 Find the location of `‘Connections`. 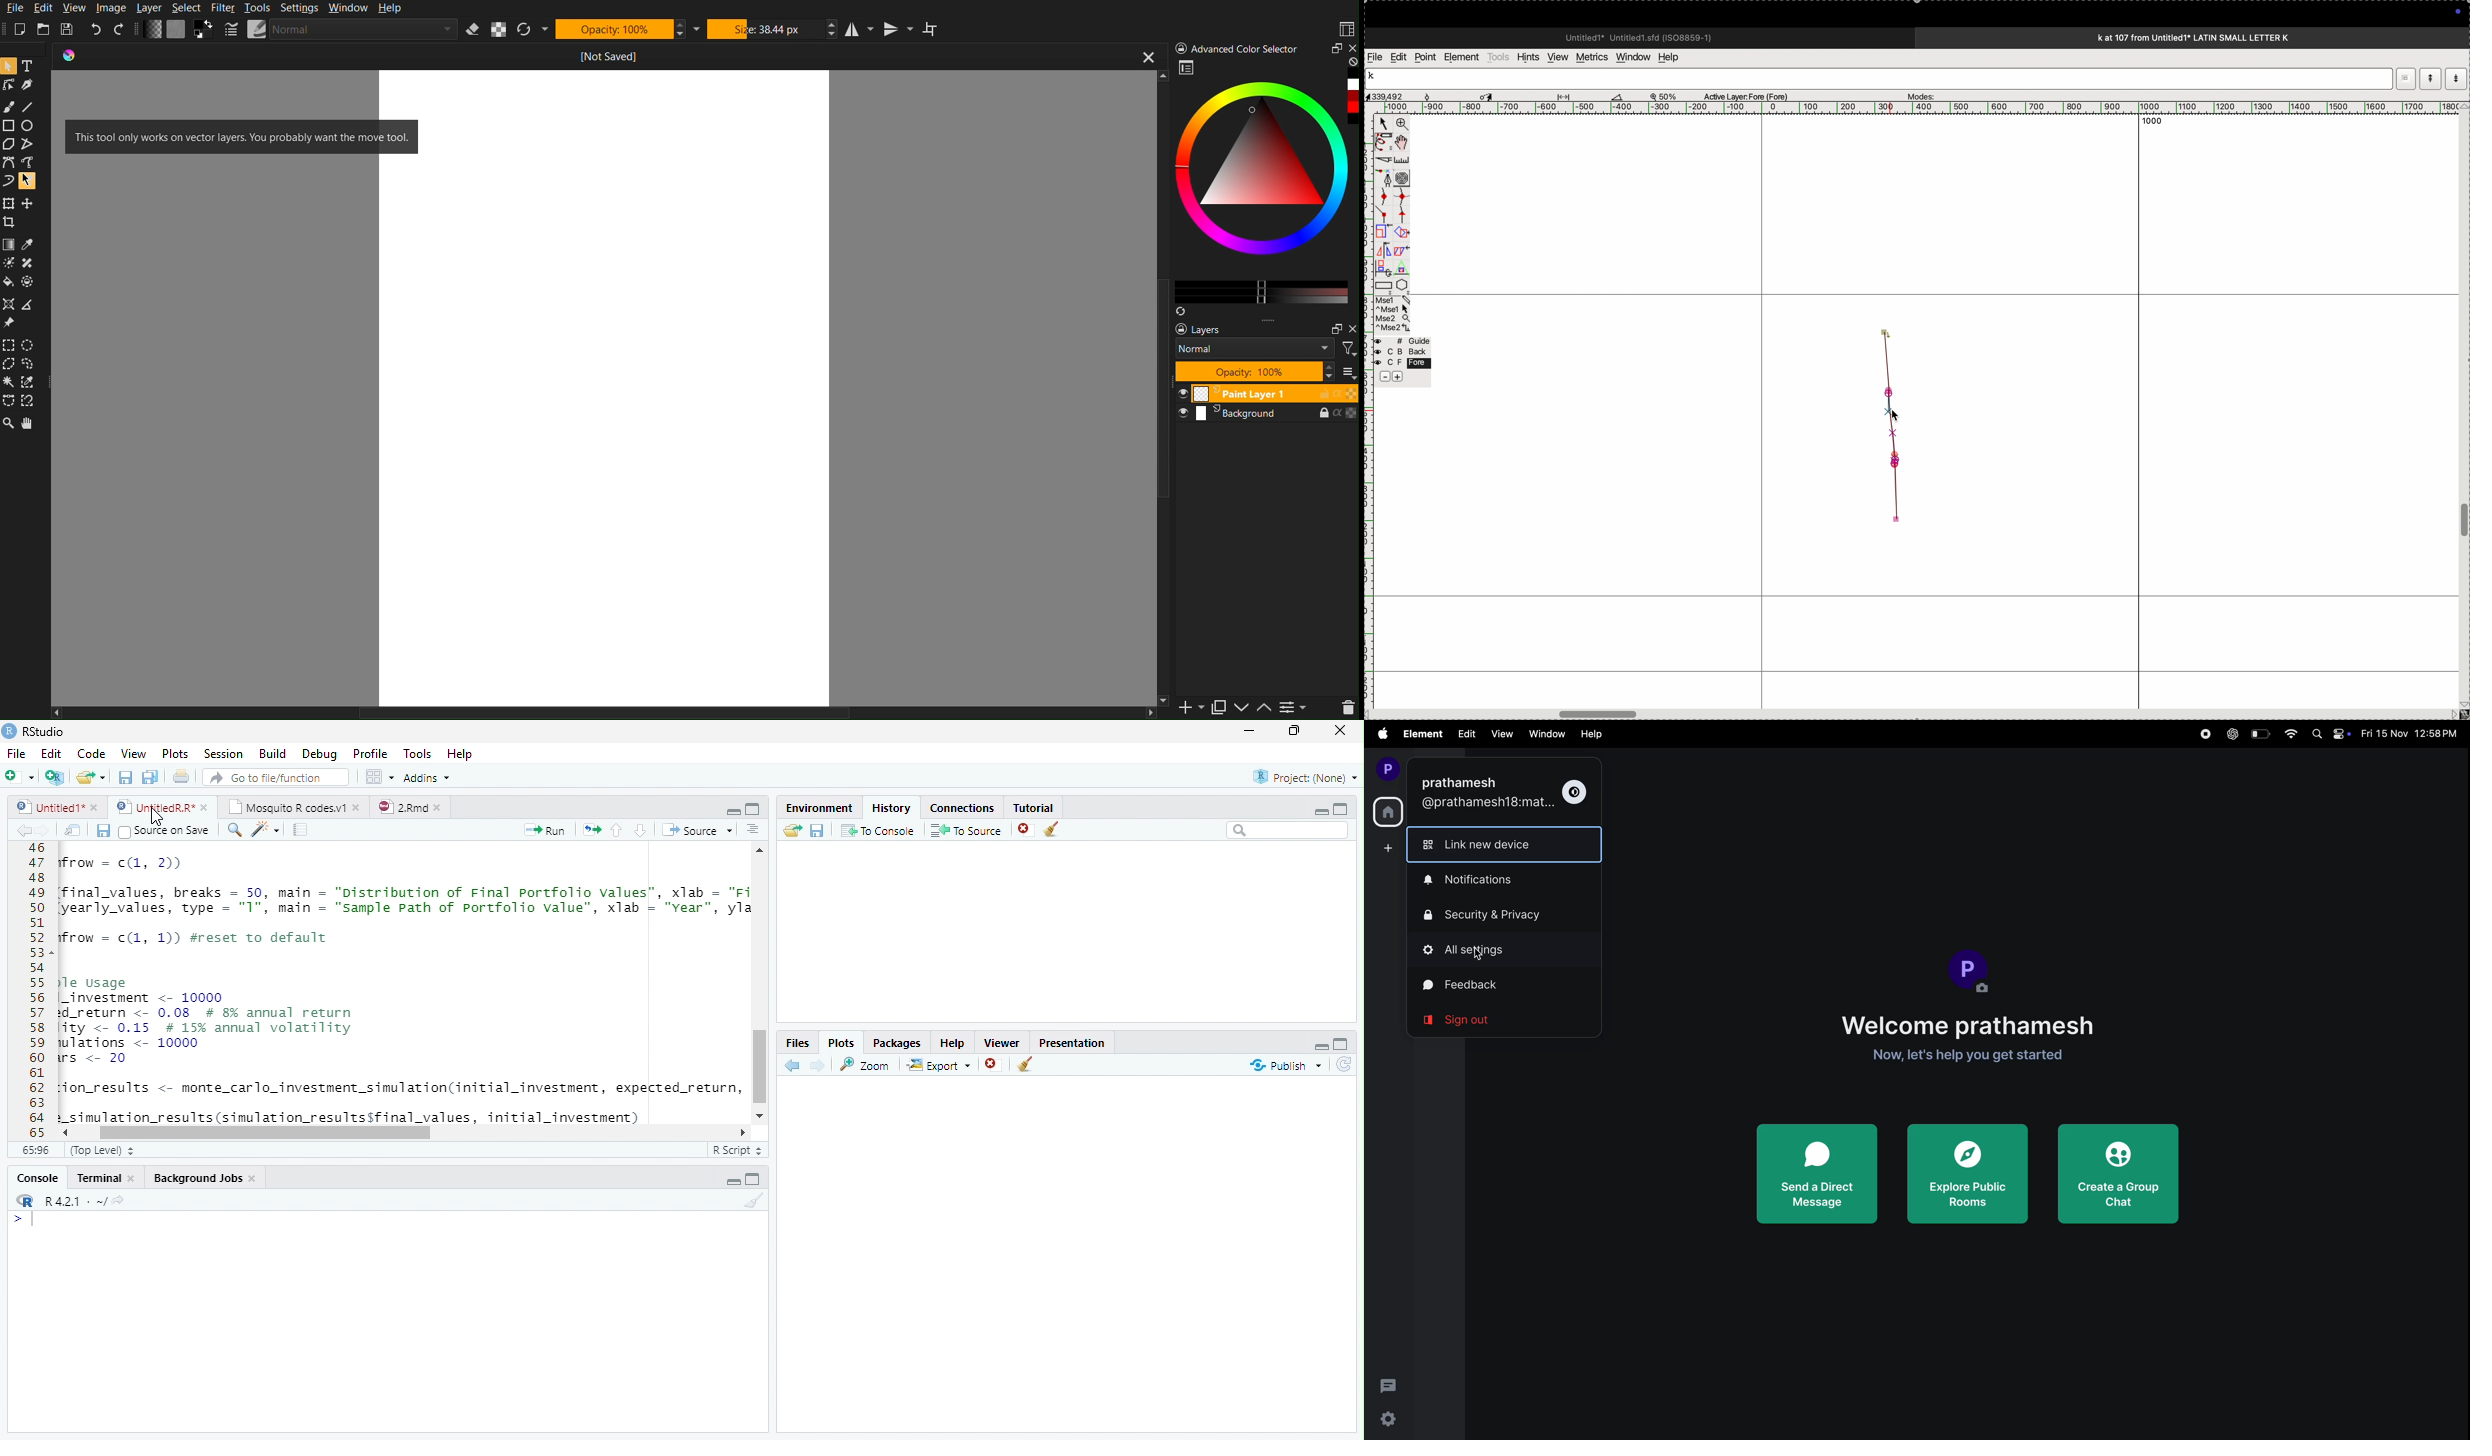

‘Connections is located at coordinates (959, 806).